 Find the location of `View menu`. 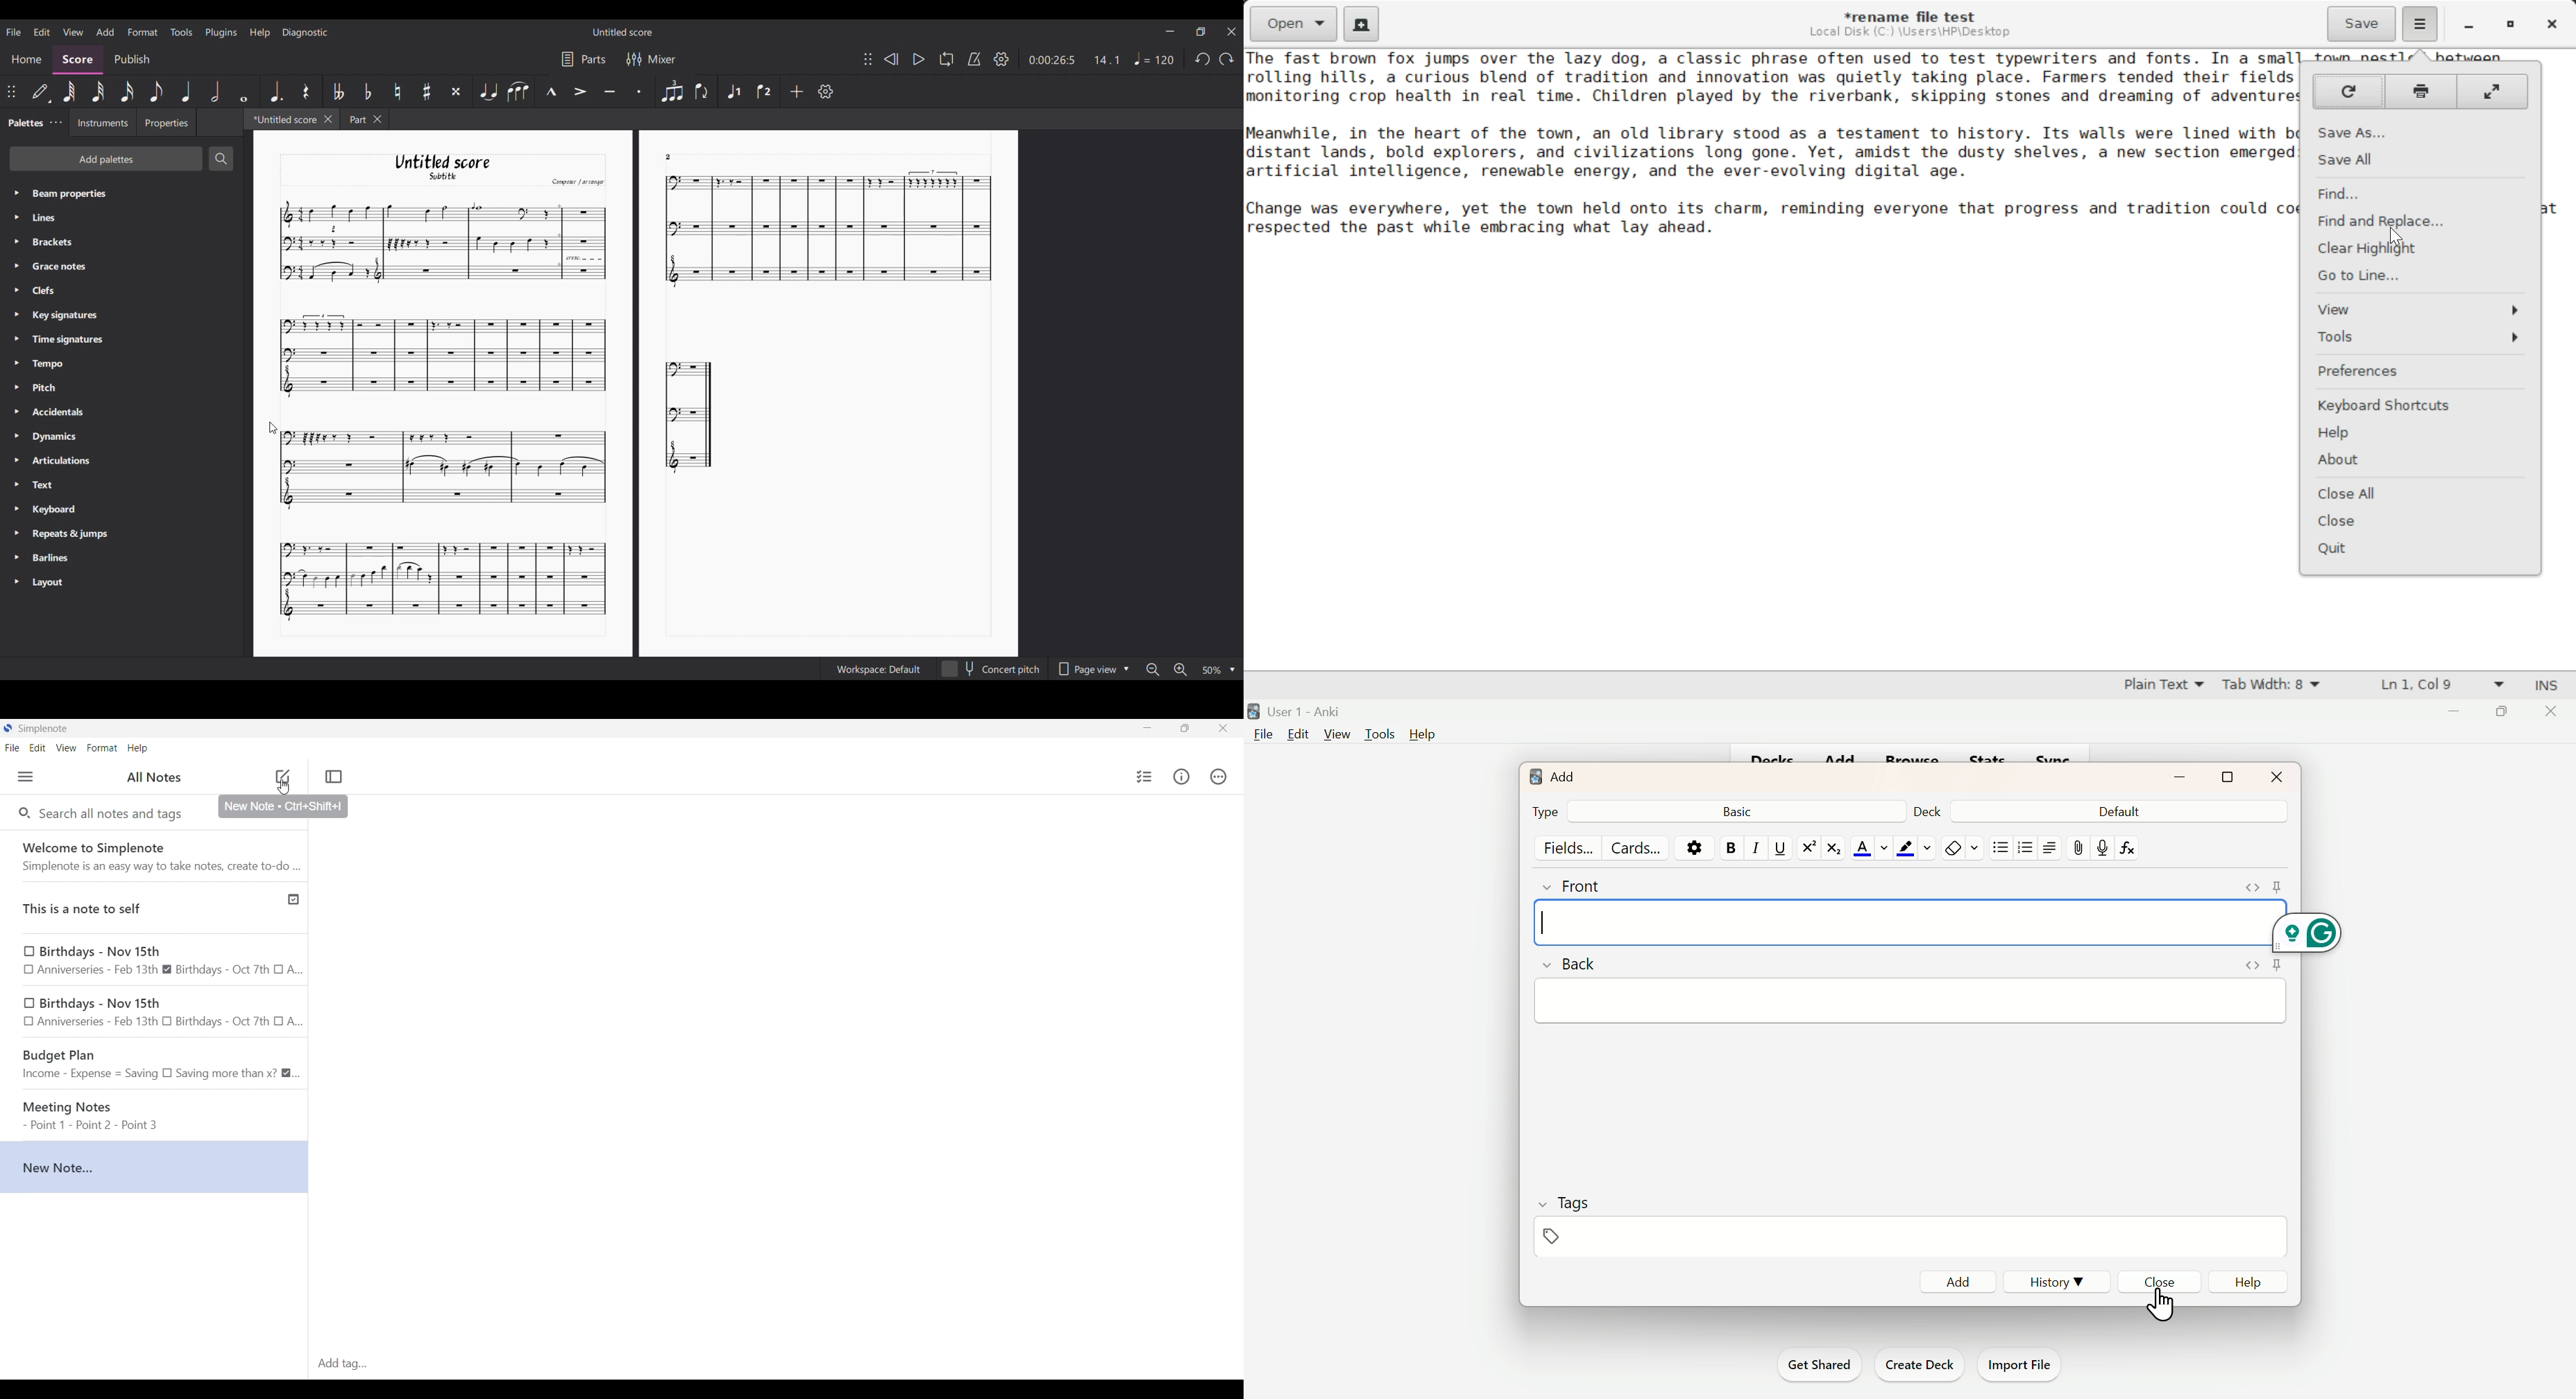

View menu is located at coordinates (67, 747).